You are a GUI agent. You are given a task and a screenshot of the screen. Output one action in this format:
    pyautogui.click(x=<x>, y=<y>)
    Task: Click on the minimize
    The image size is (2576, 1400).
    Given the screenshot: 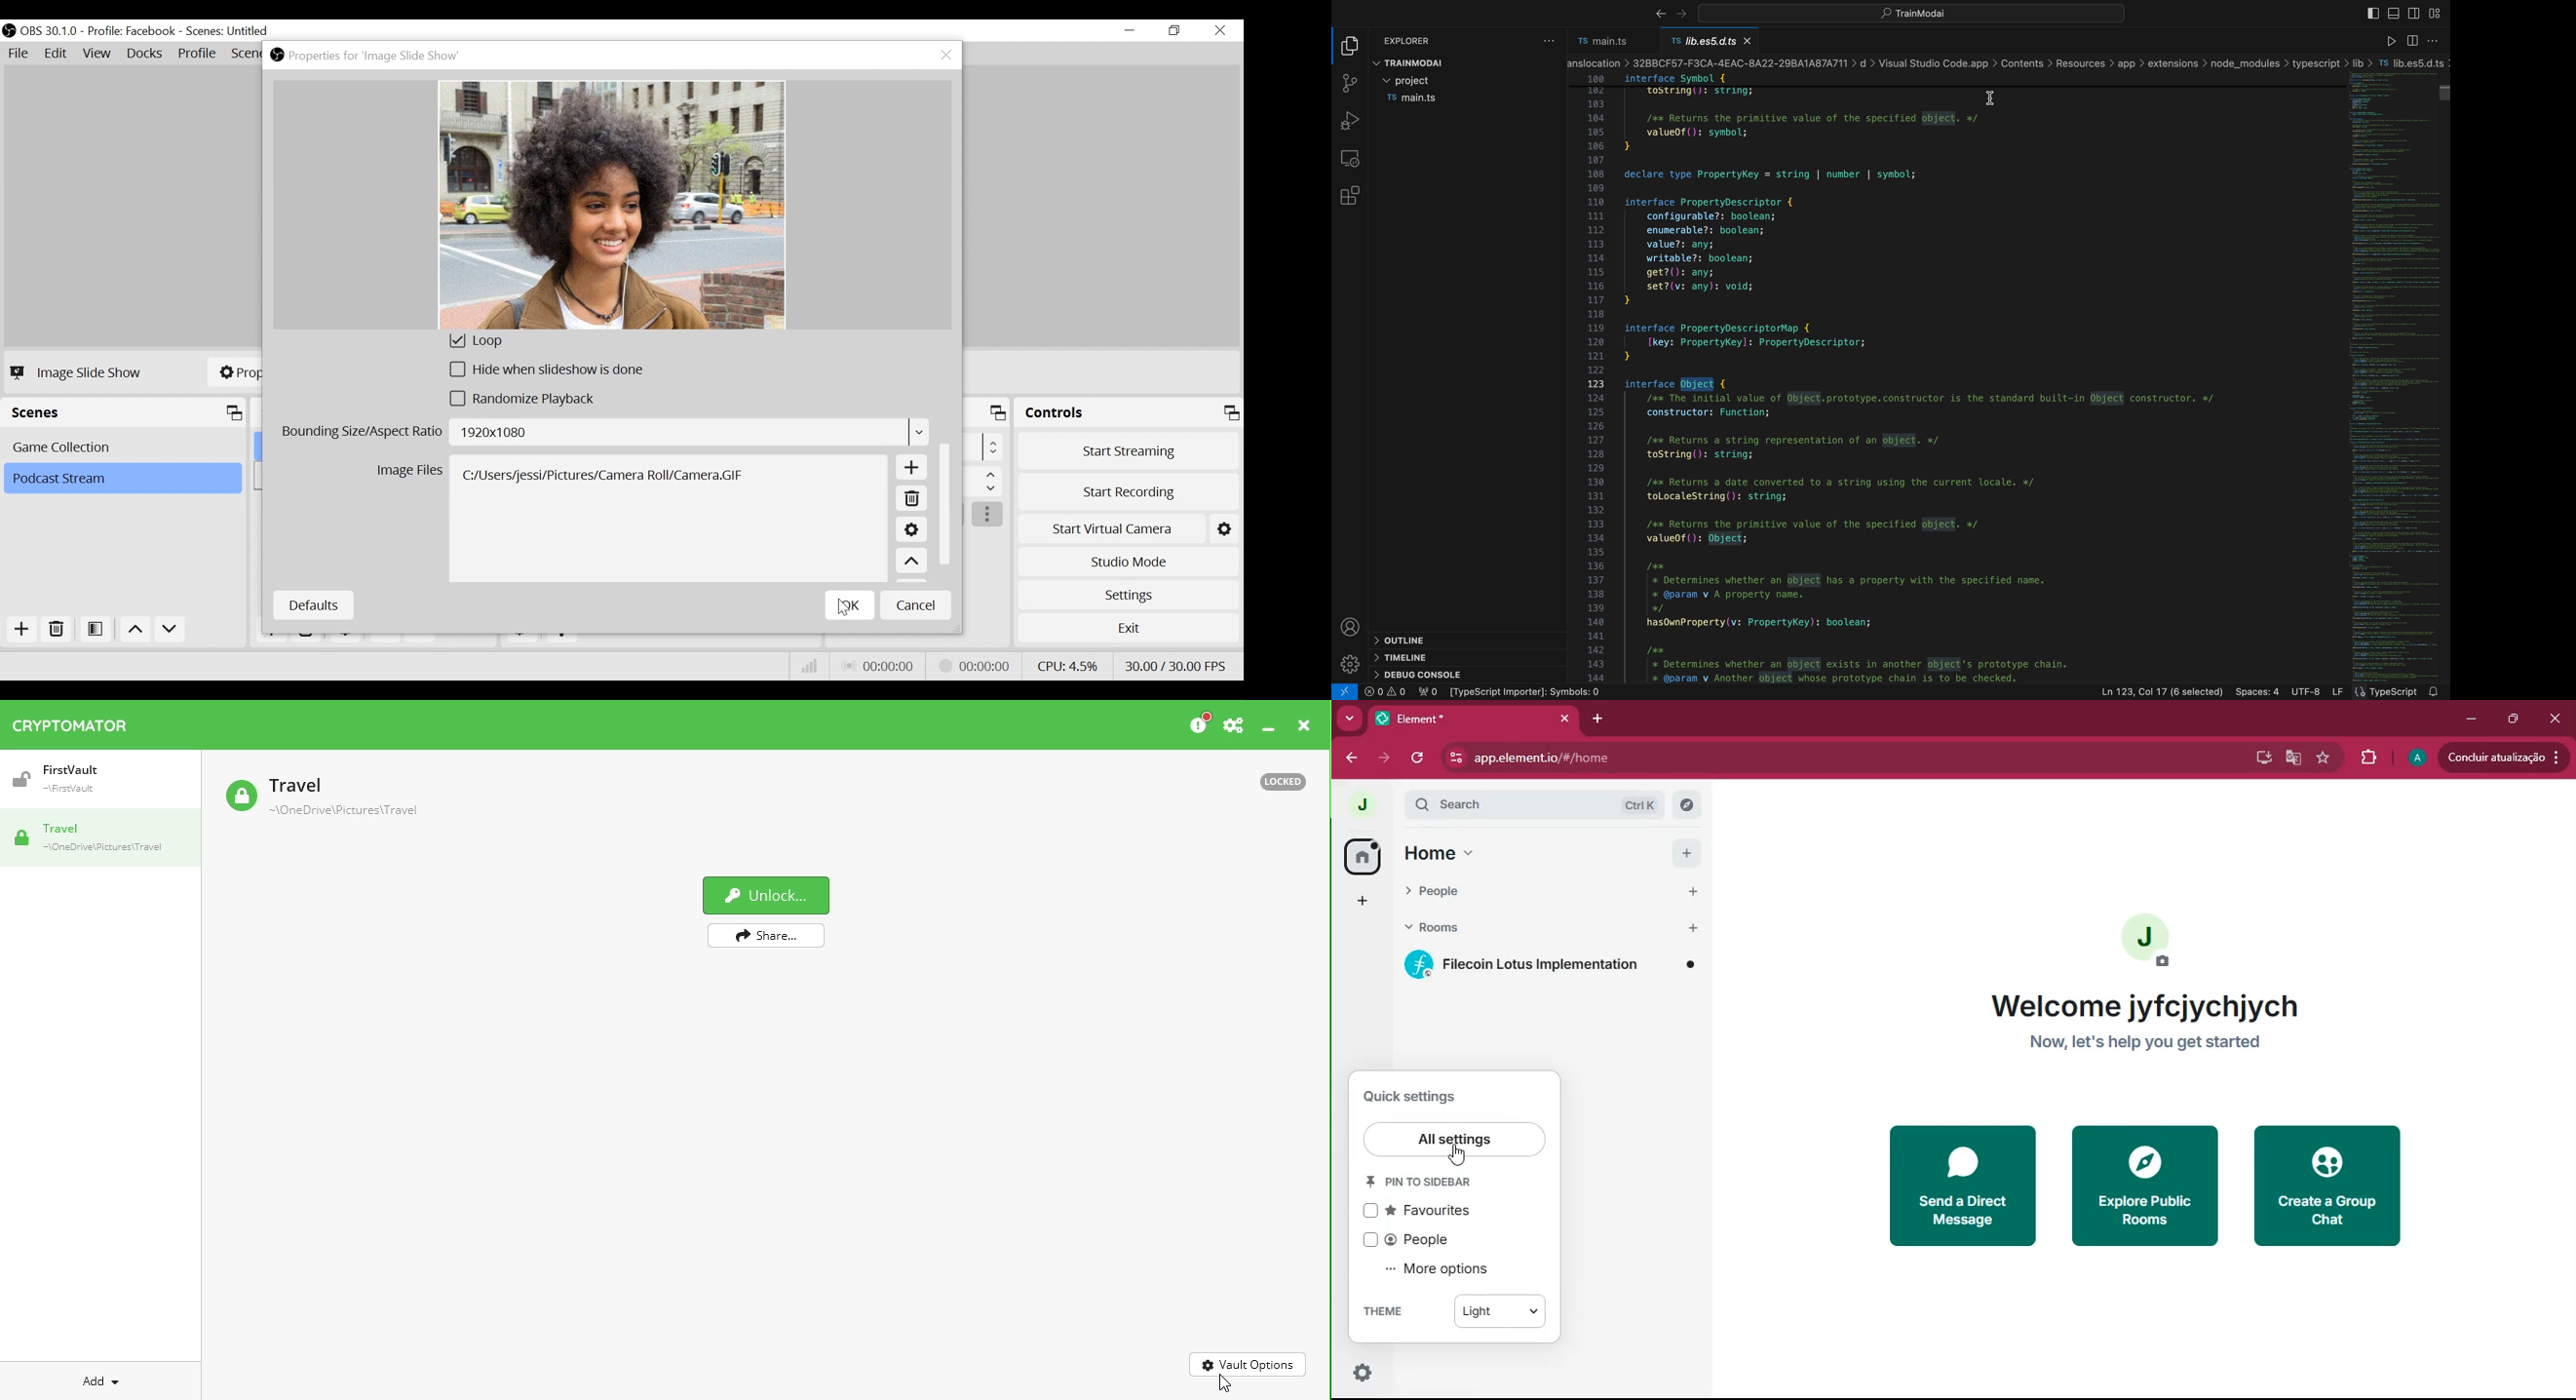 What is the action you would take?
    pyautogui.click(x=1133, y=30)
    